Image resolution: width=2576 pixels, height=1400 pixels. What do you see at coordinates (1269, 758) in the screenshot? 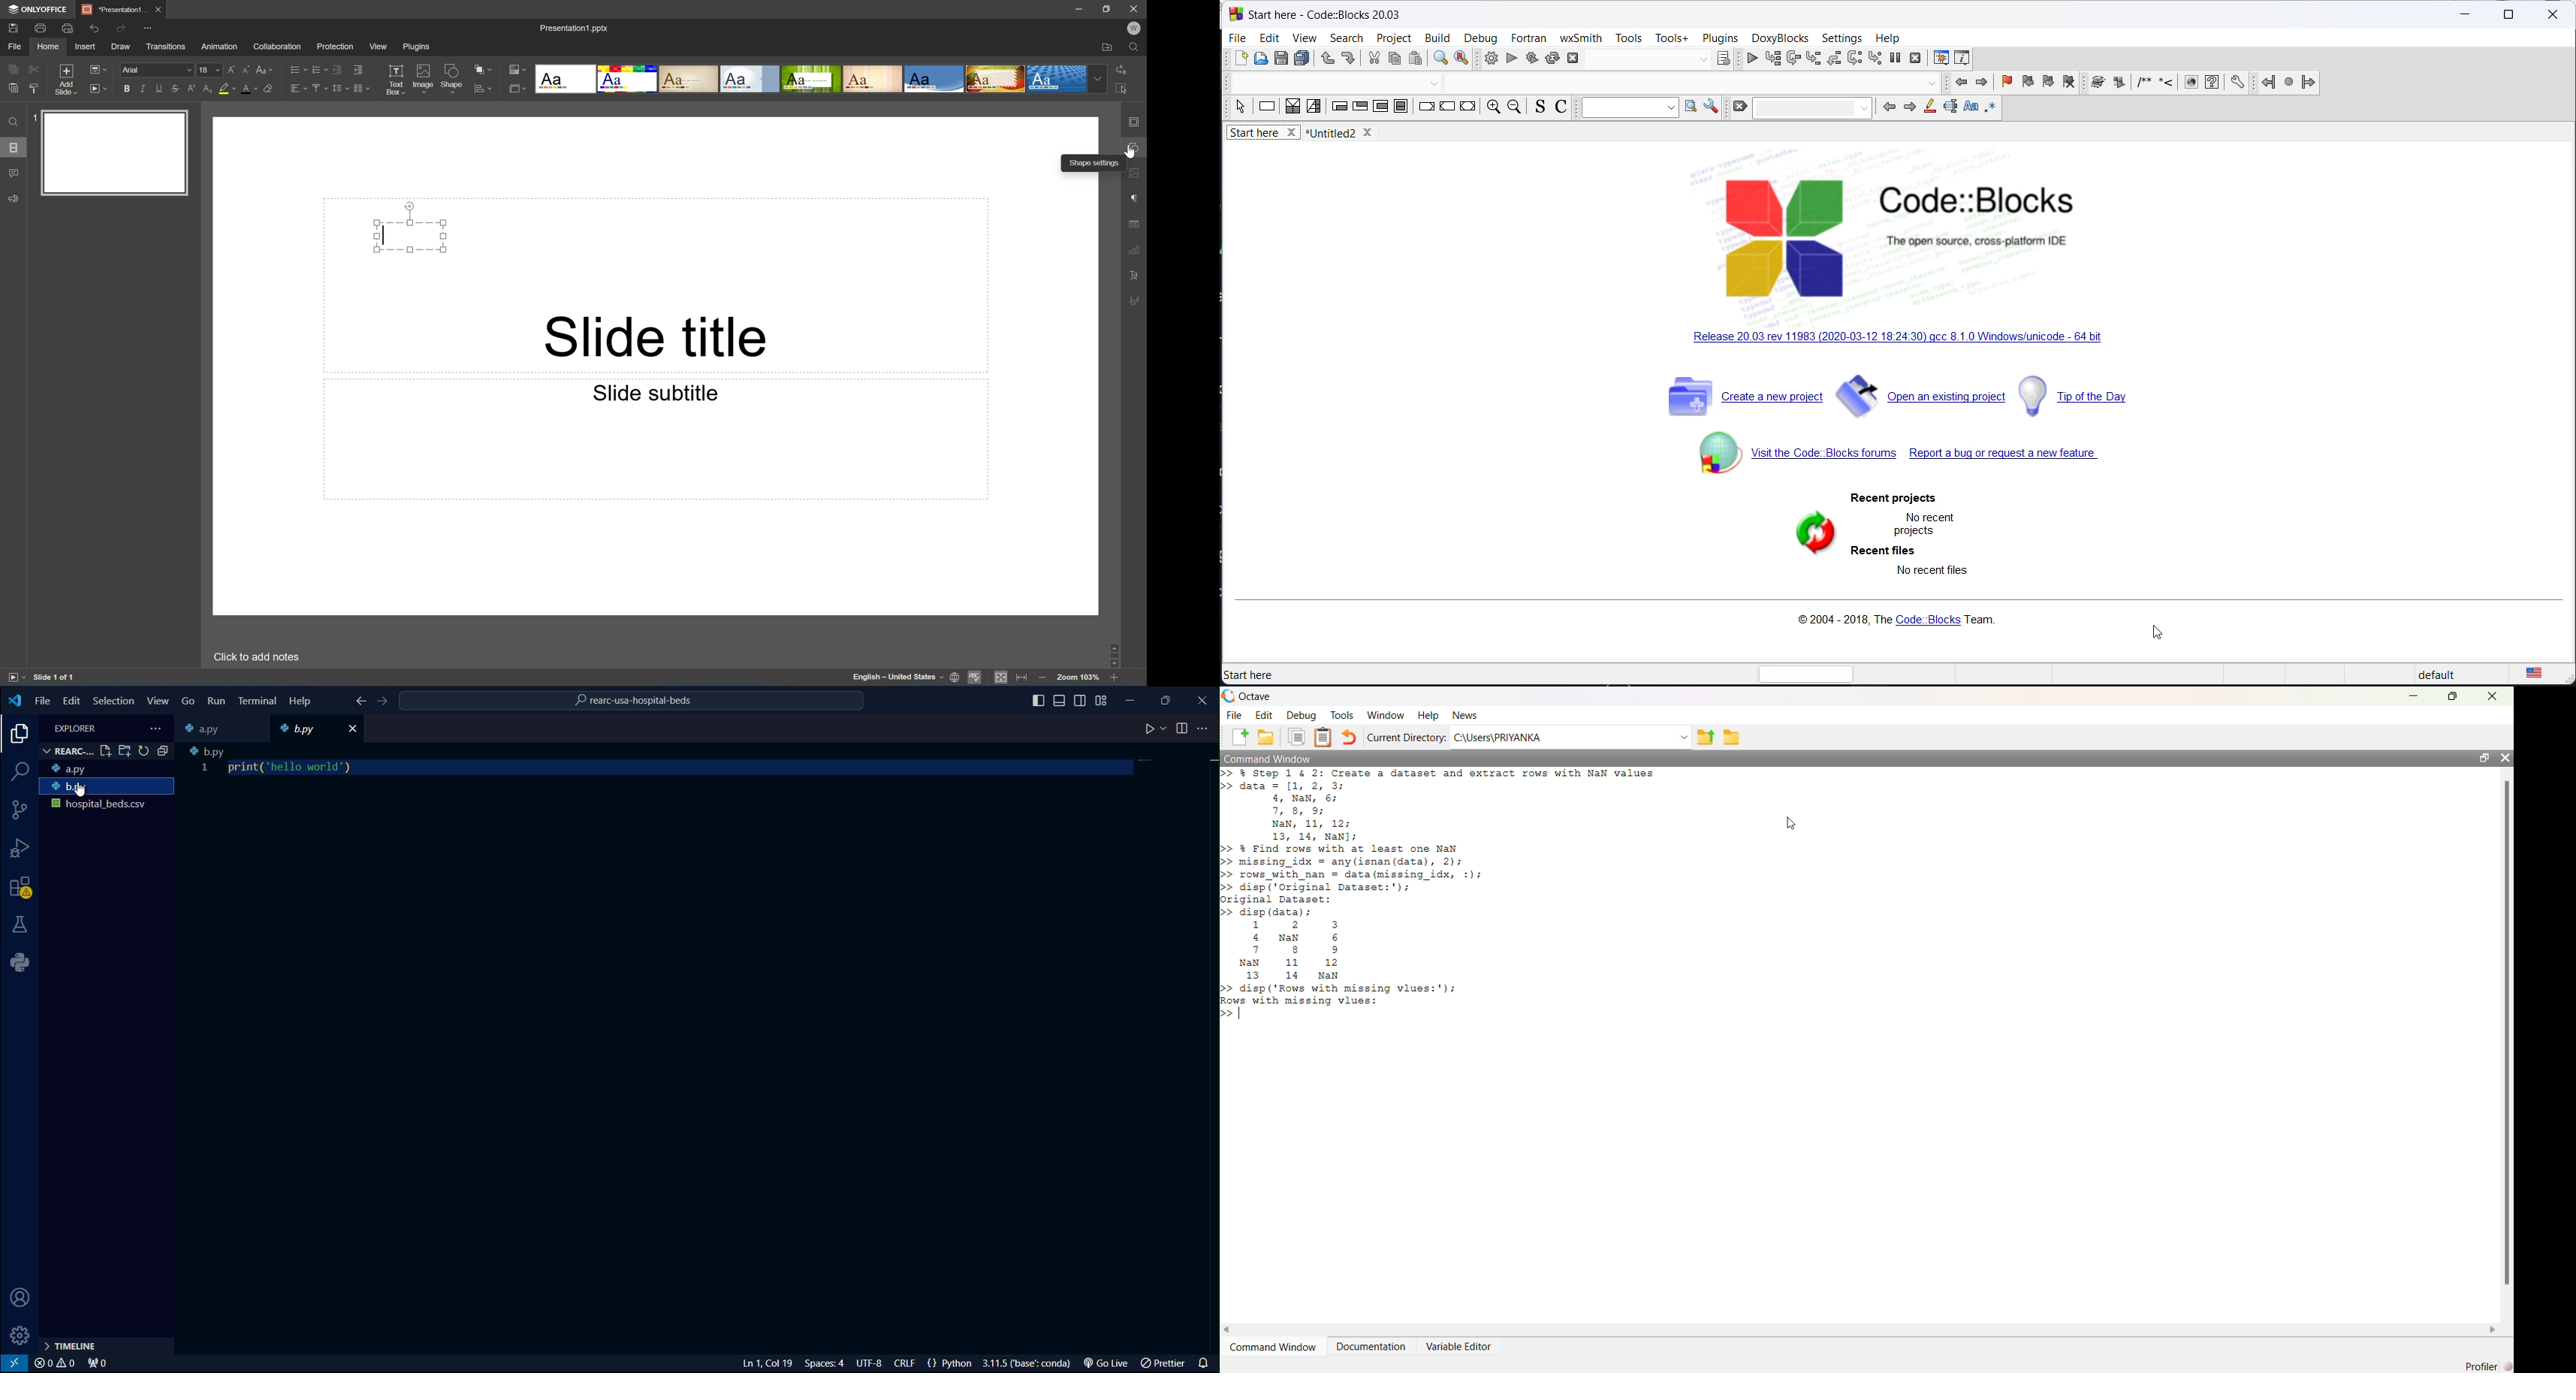
I see `Command Window` at bounding box center [1269, 758].